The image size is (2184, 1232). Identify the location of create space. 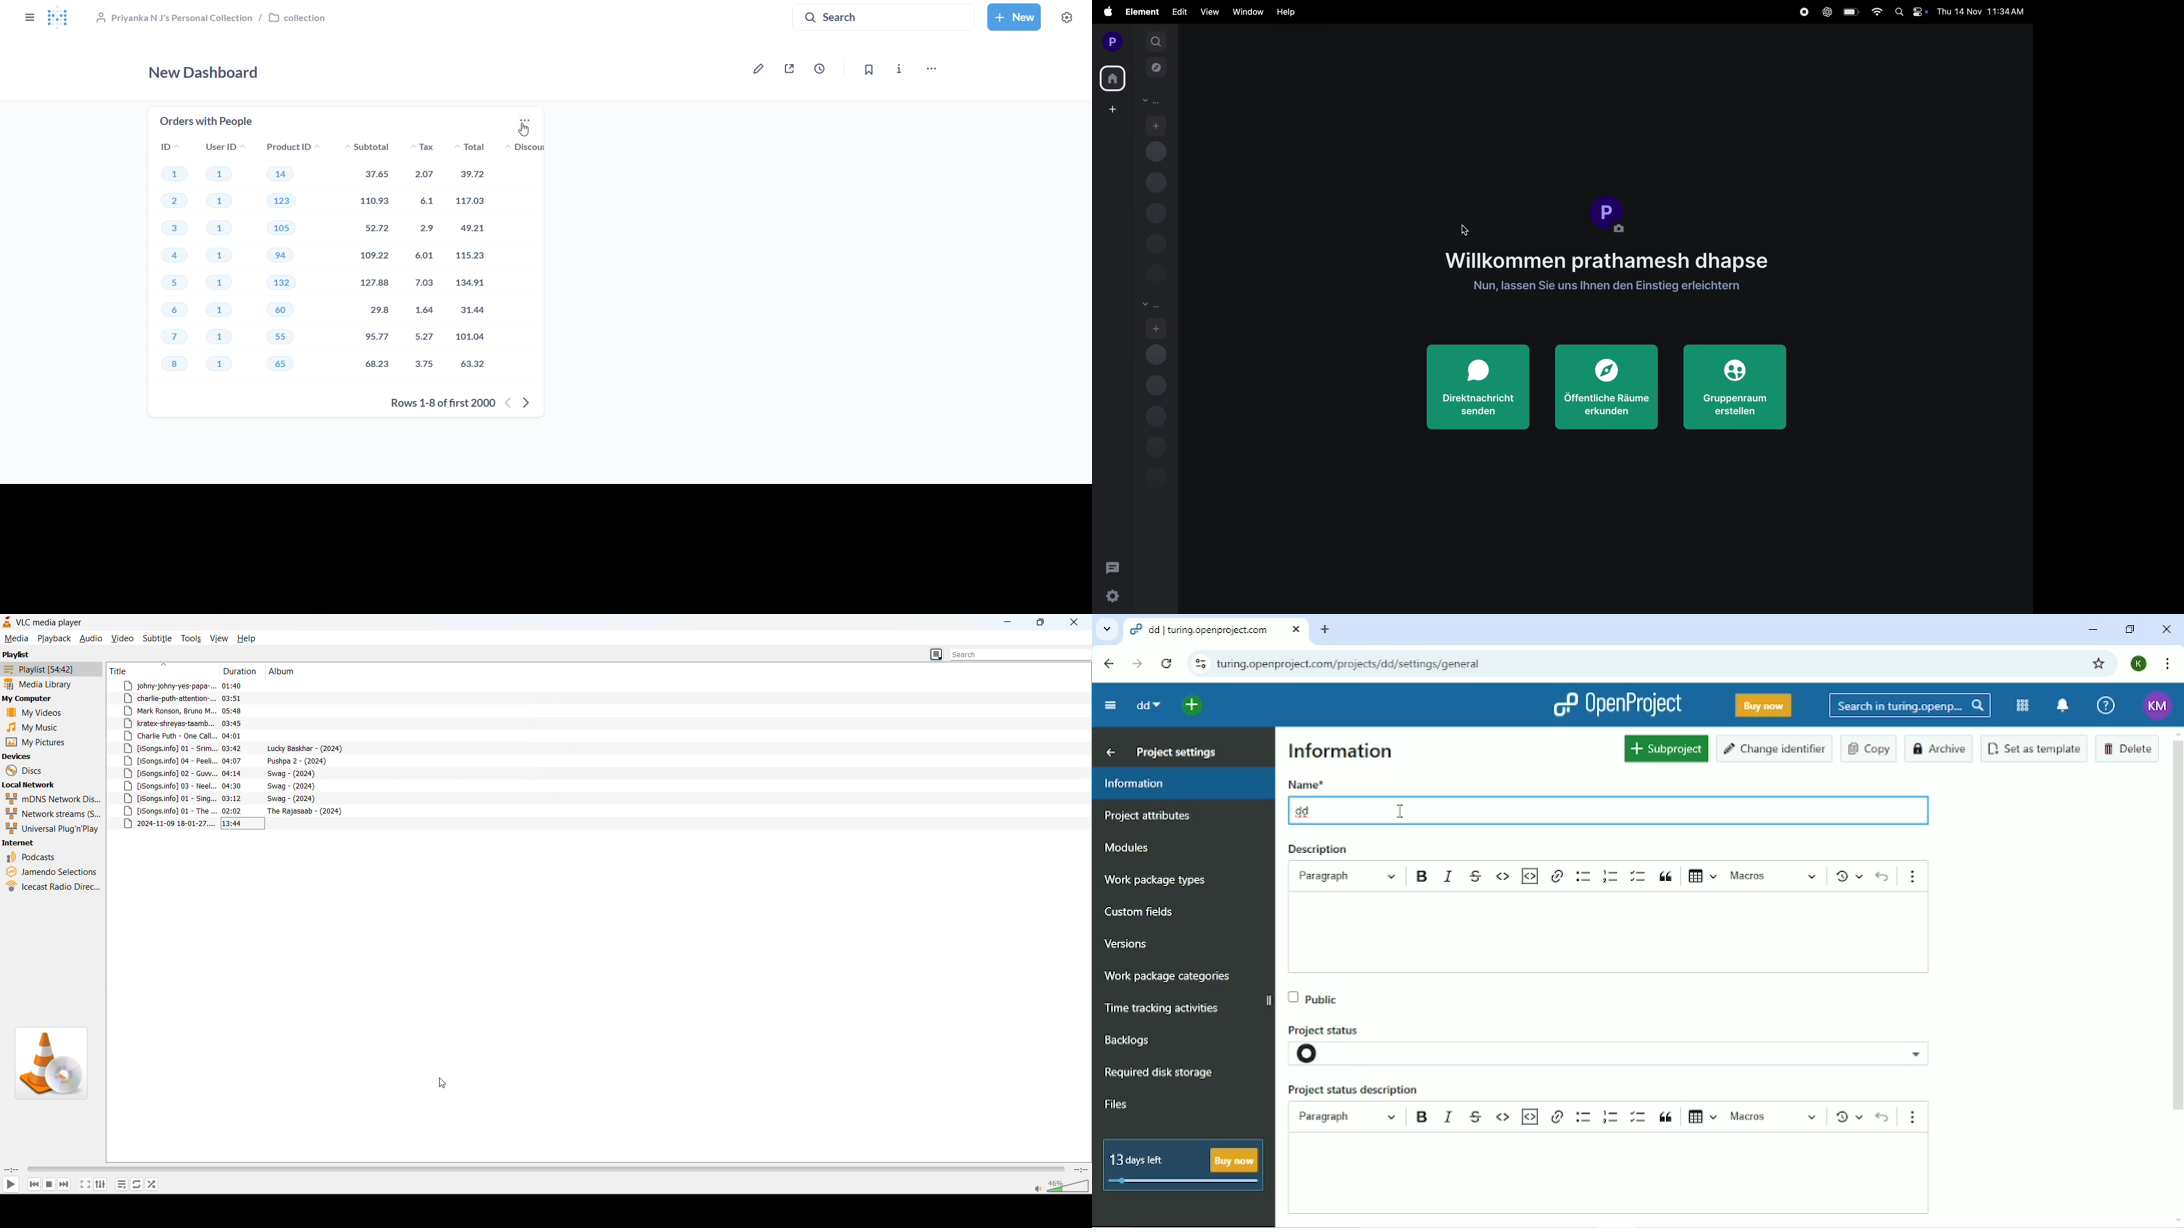
(1111, 109).